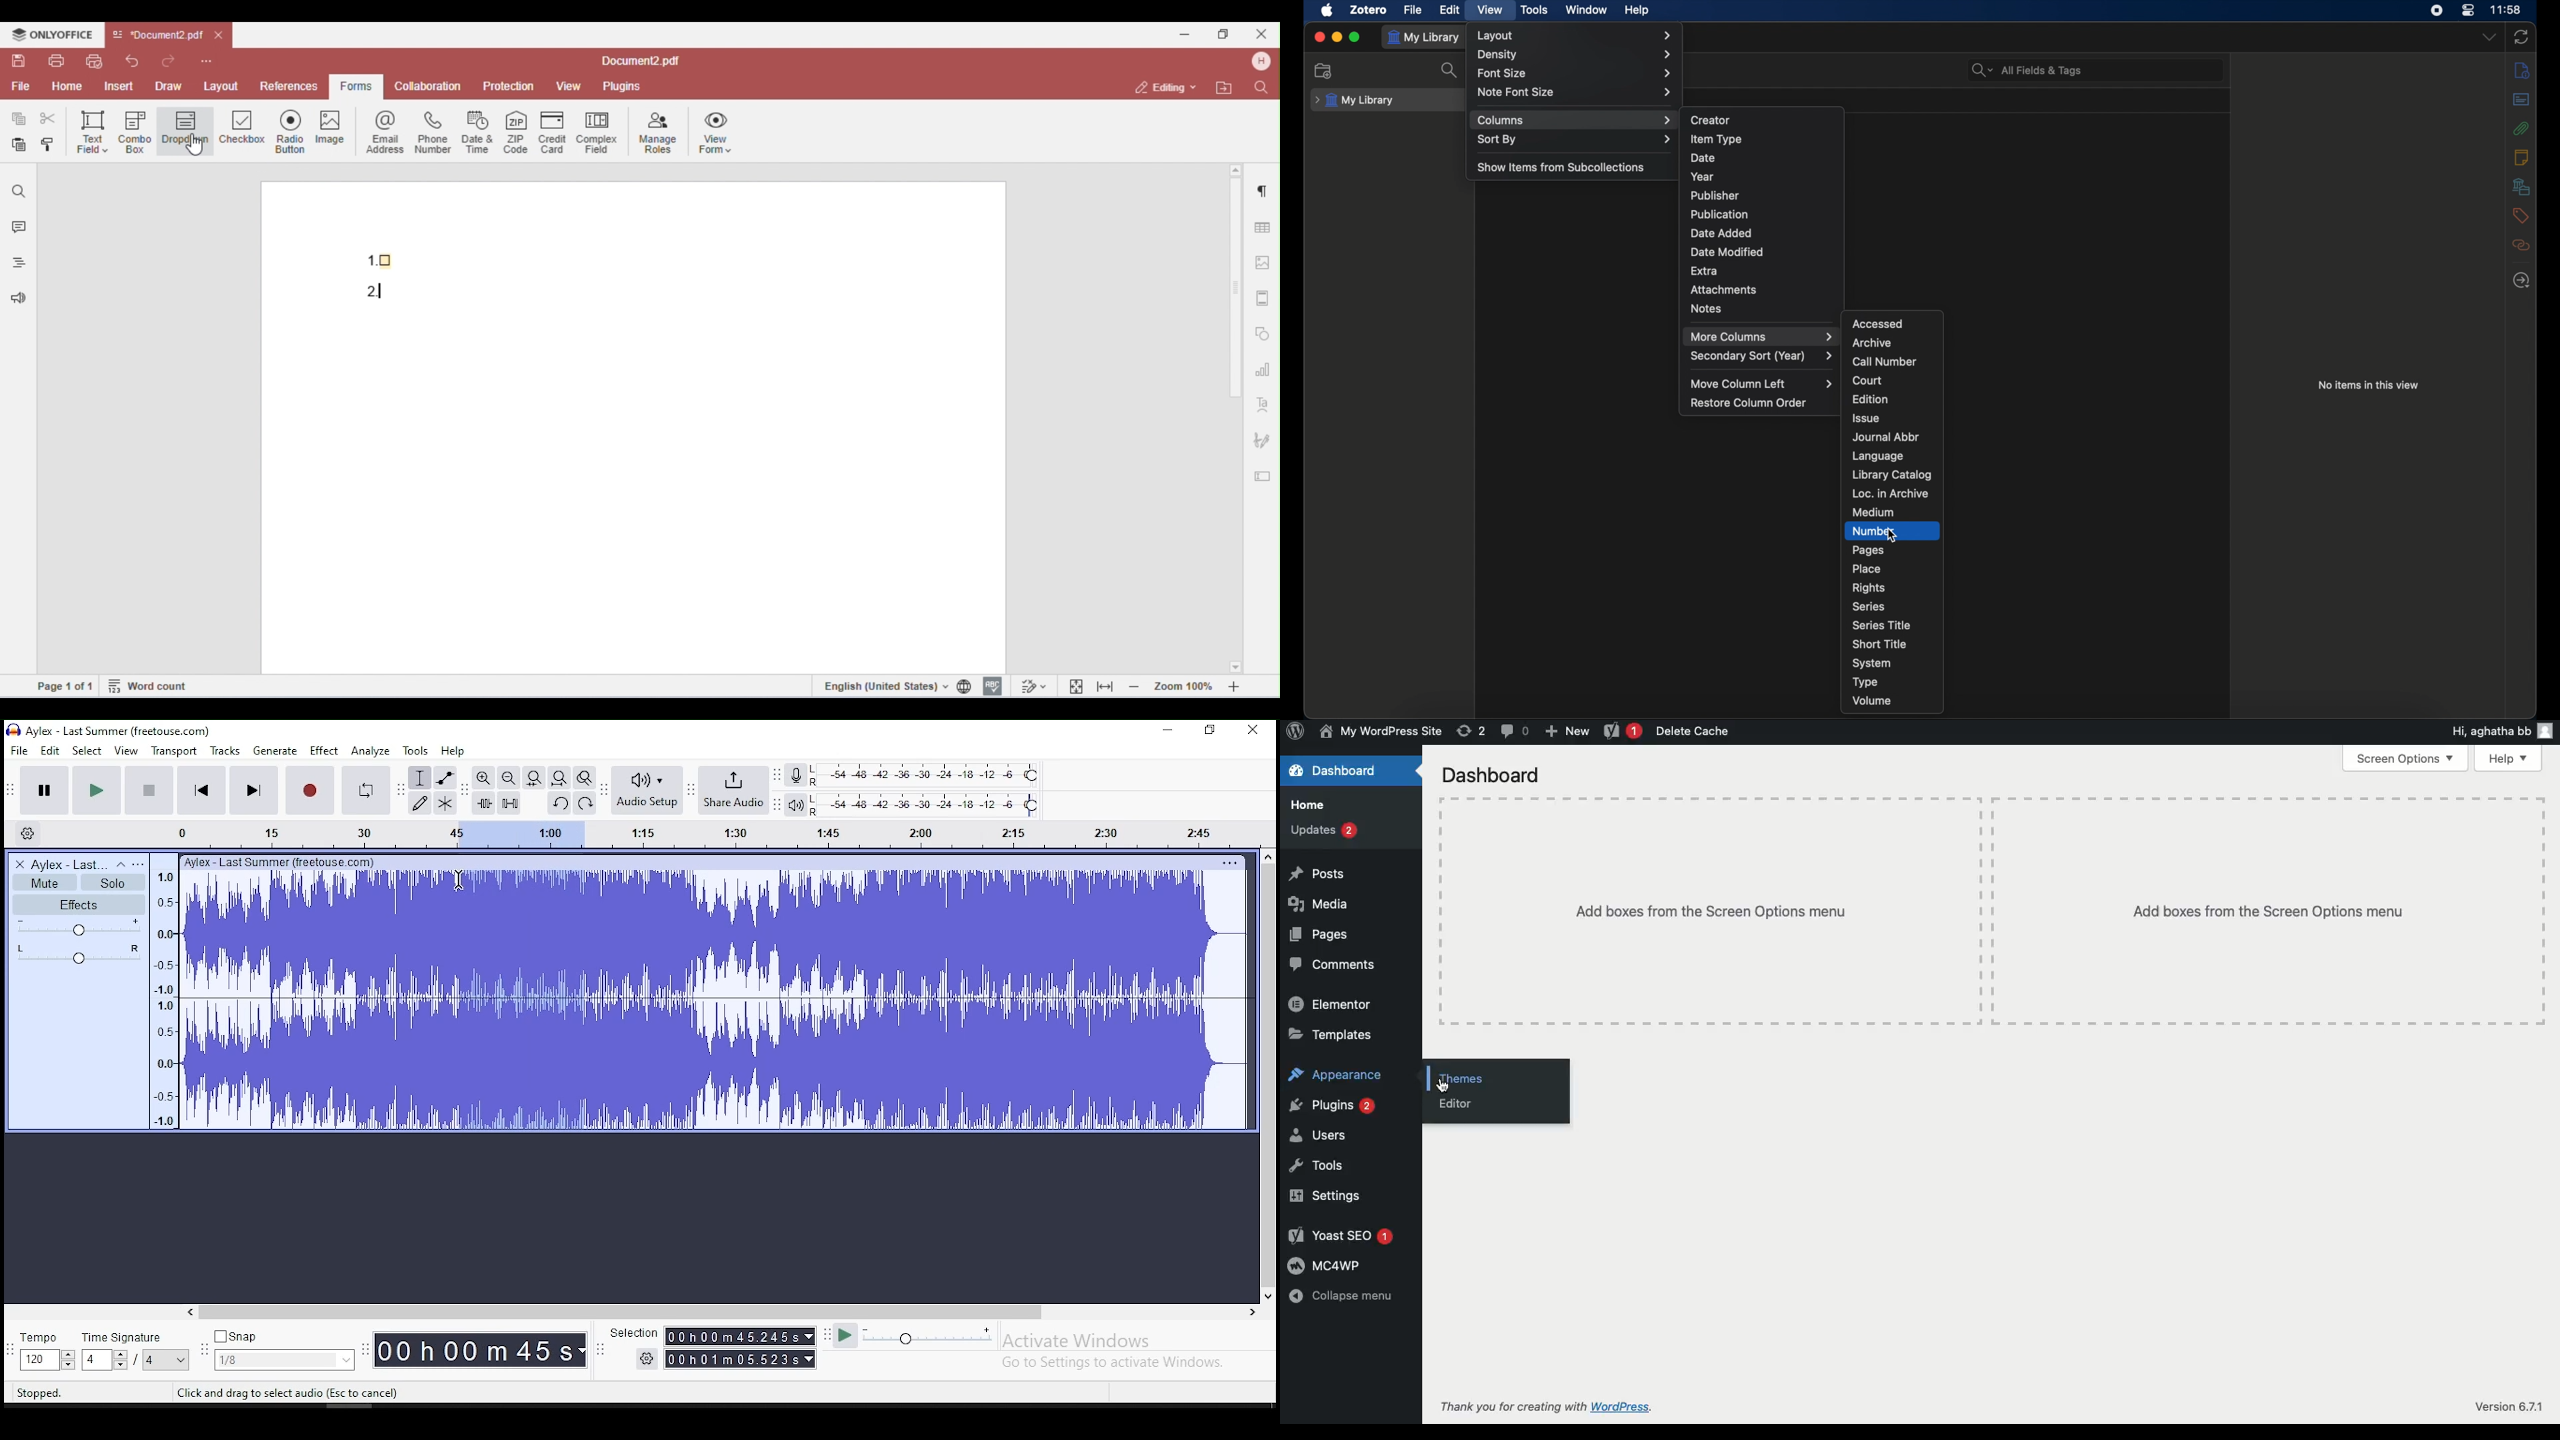 This screenshot has height=1456, width=2576. Describe the element at coordinates (2371, 385) in the screenshot. I see `no items in this view` at that location.